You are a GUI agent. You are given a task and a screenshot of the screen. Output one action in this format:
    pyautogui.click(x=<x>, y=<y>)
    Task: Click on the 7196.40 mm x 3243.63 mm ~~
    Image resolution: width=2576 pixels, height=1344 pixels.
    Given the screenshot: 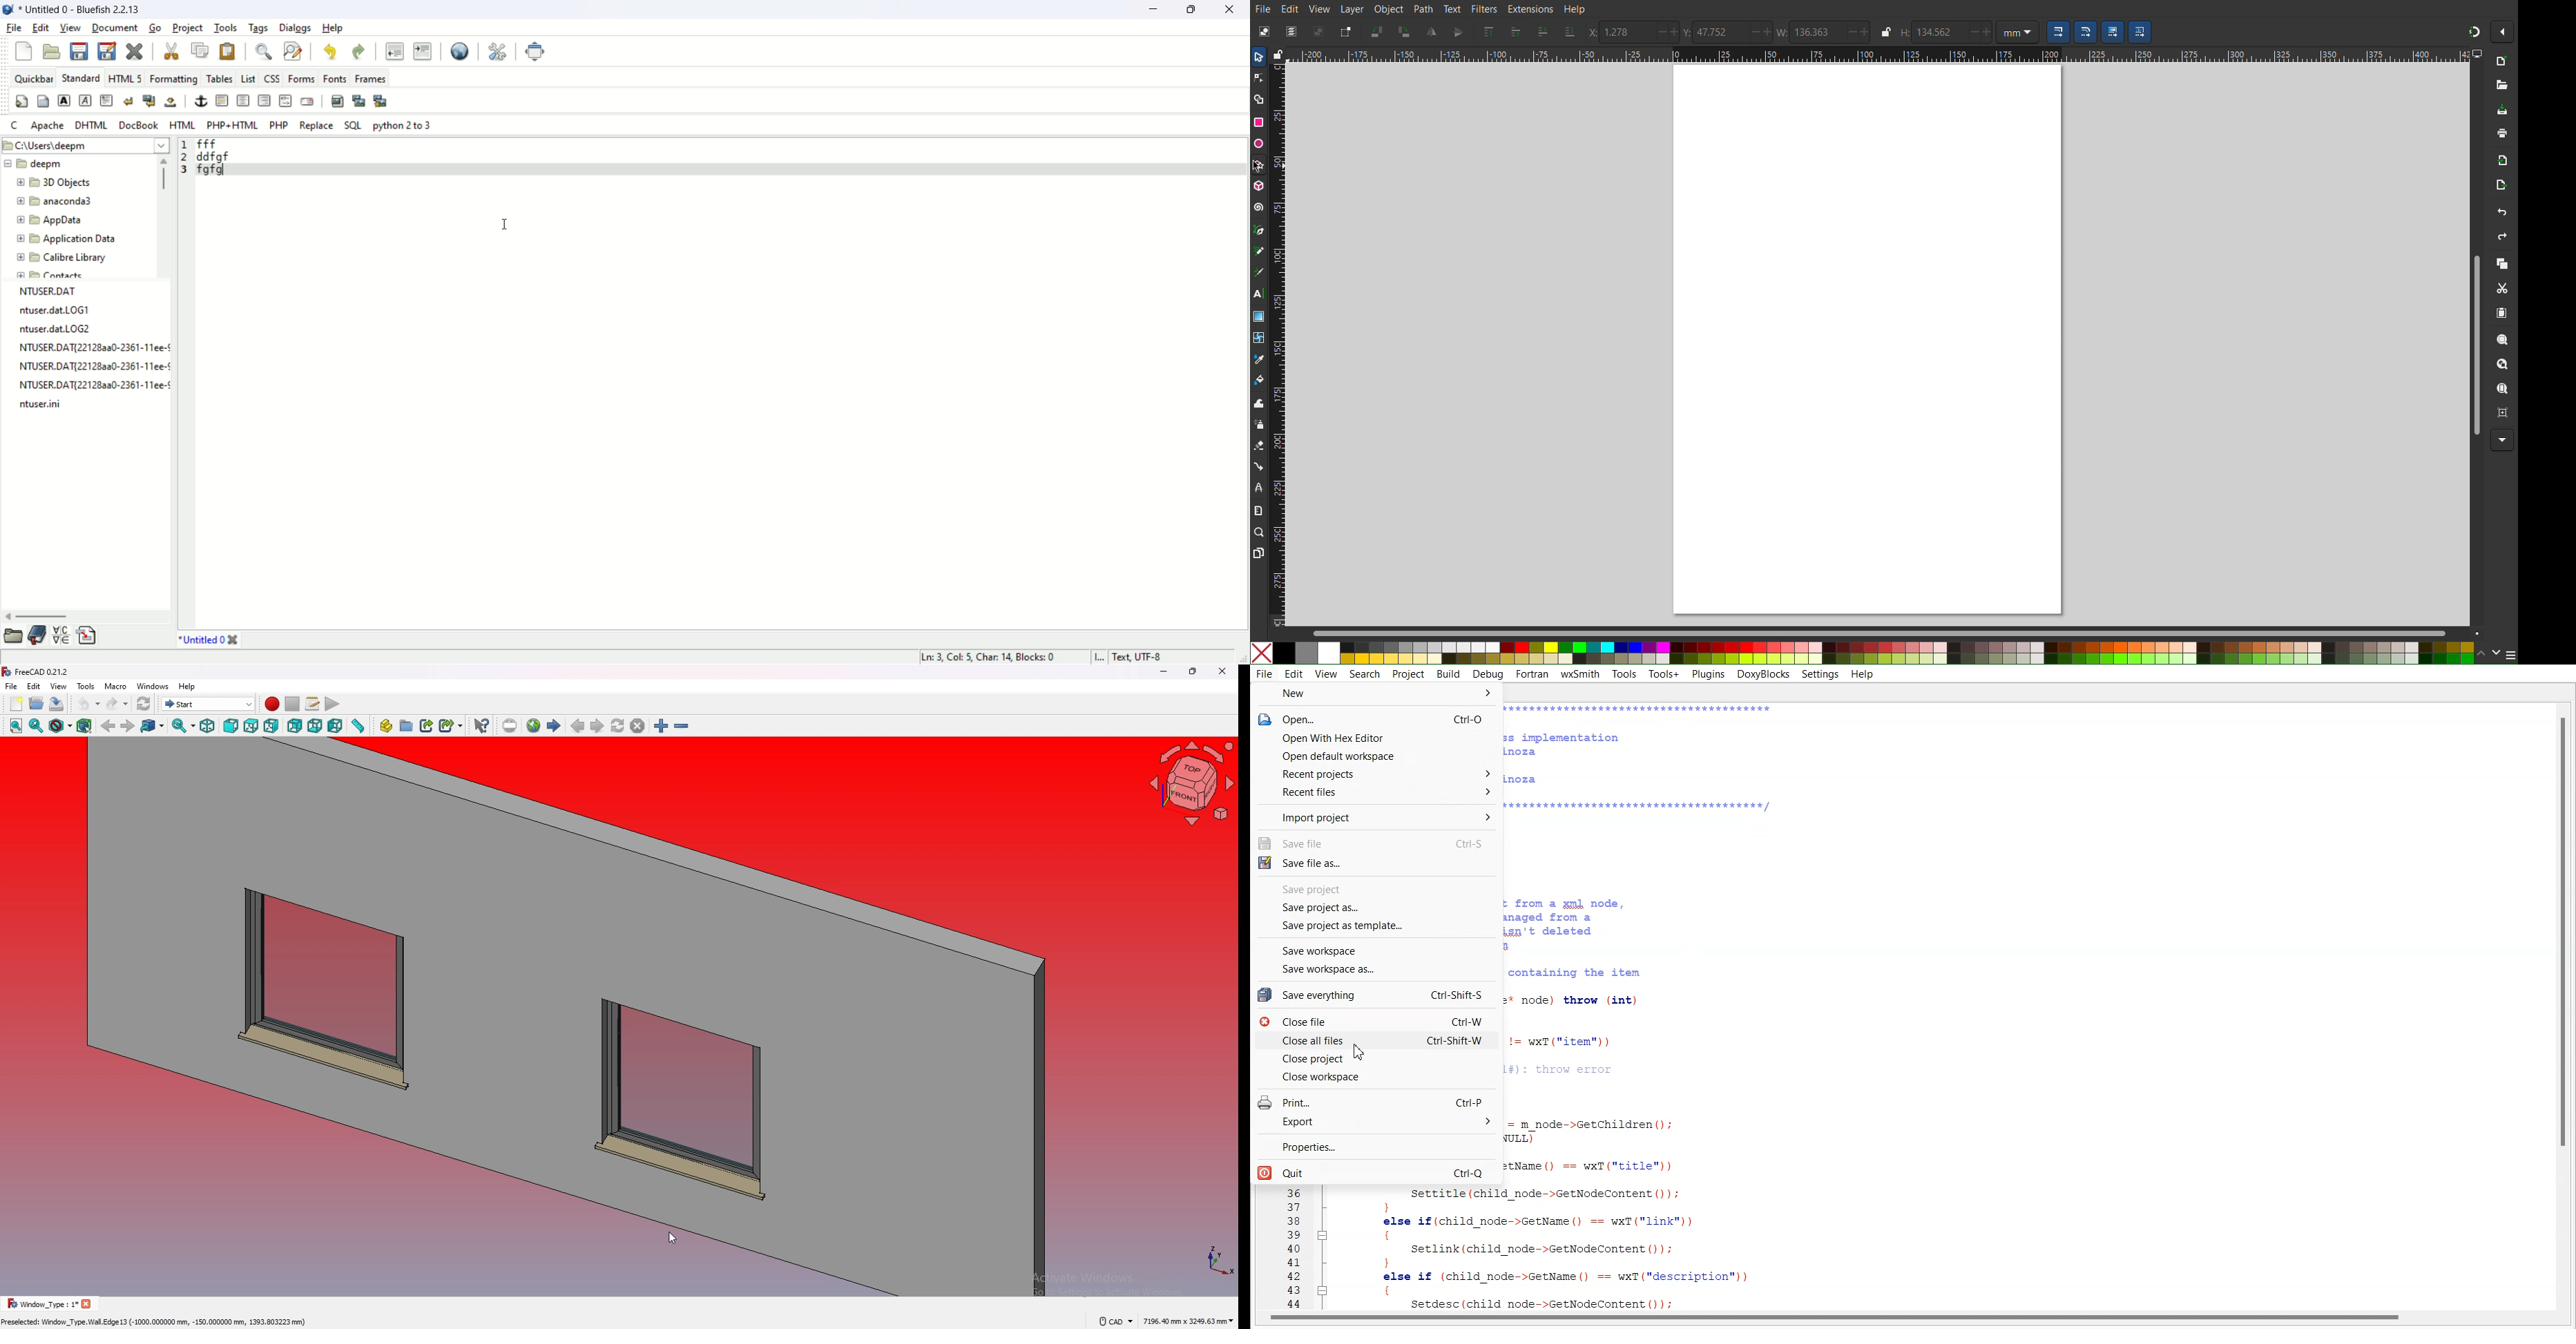 What is the action you would take?
    pyautogui.click(x=1188, y=1320)
    